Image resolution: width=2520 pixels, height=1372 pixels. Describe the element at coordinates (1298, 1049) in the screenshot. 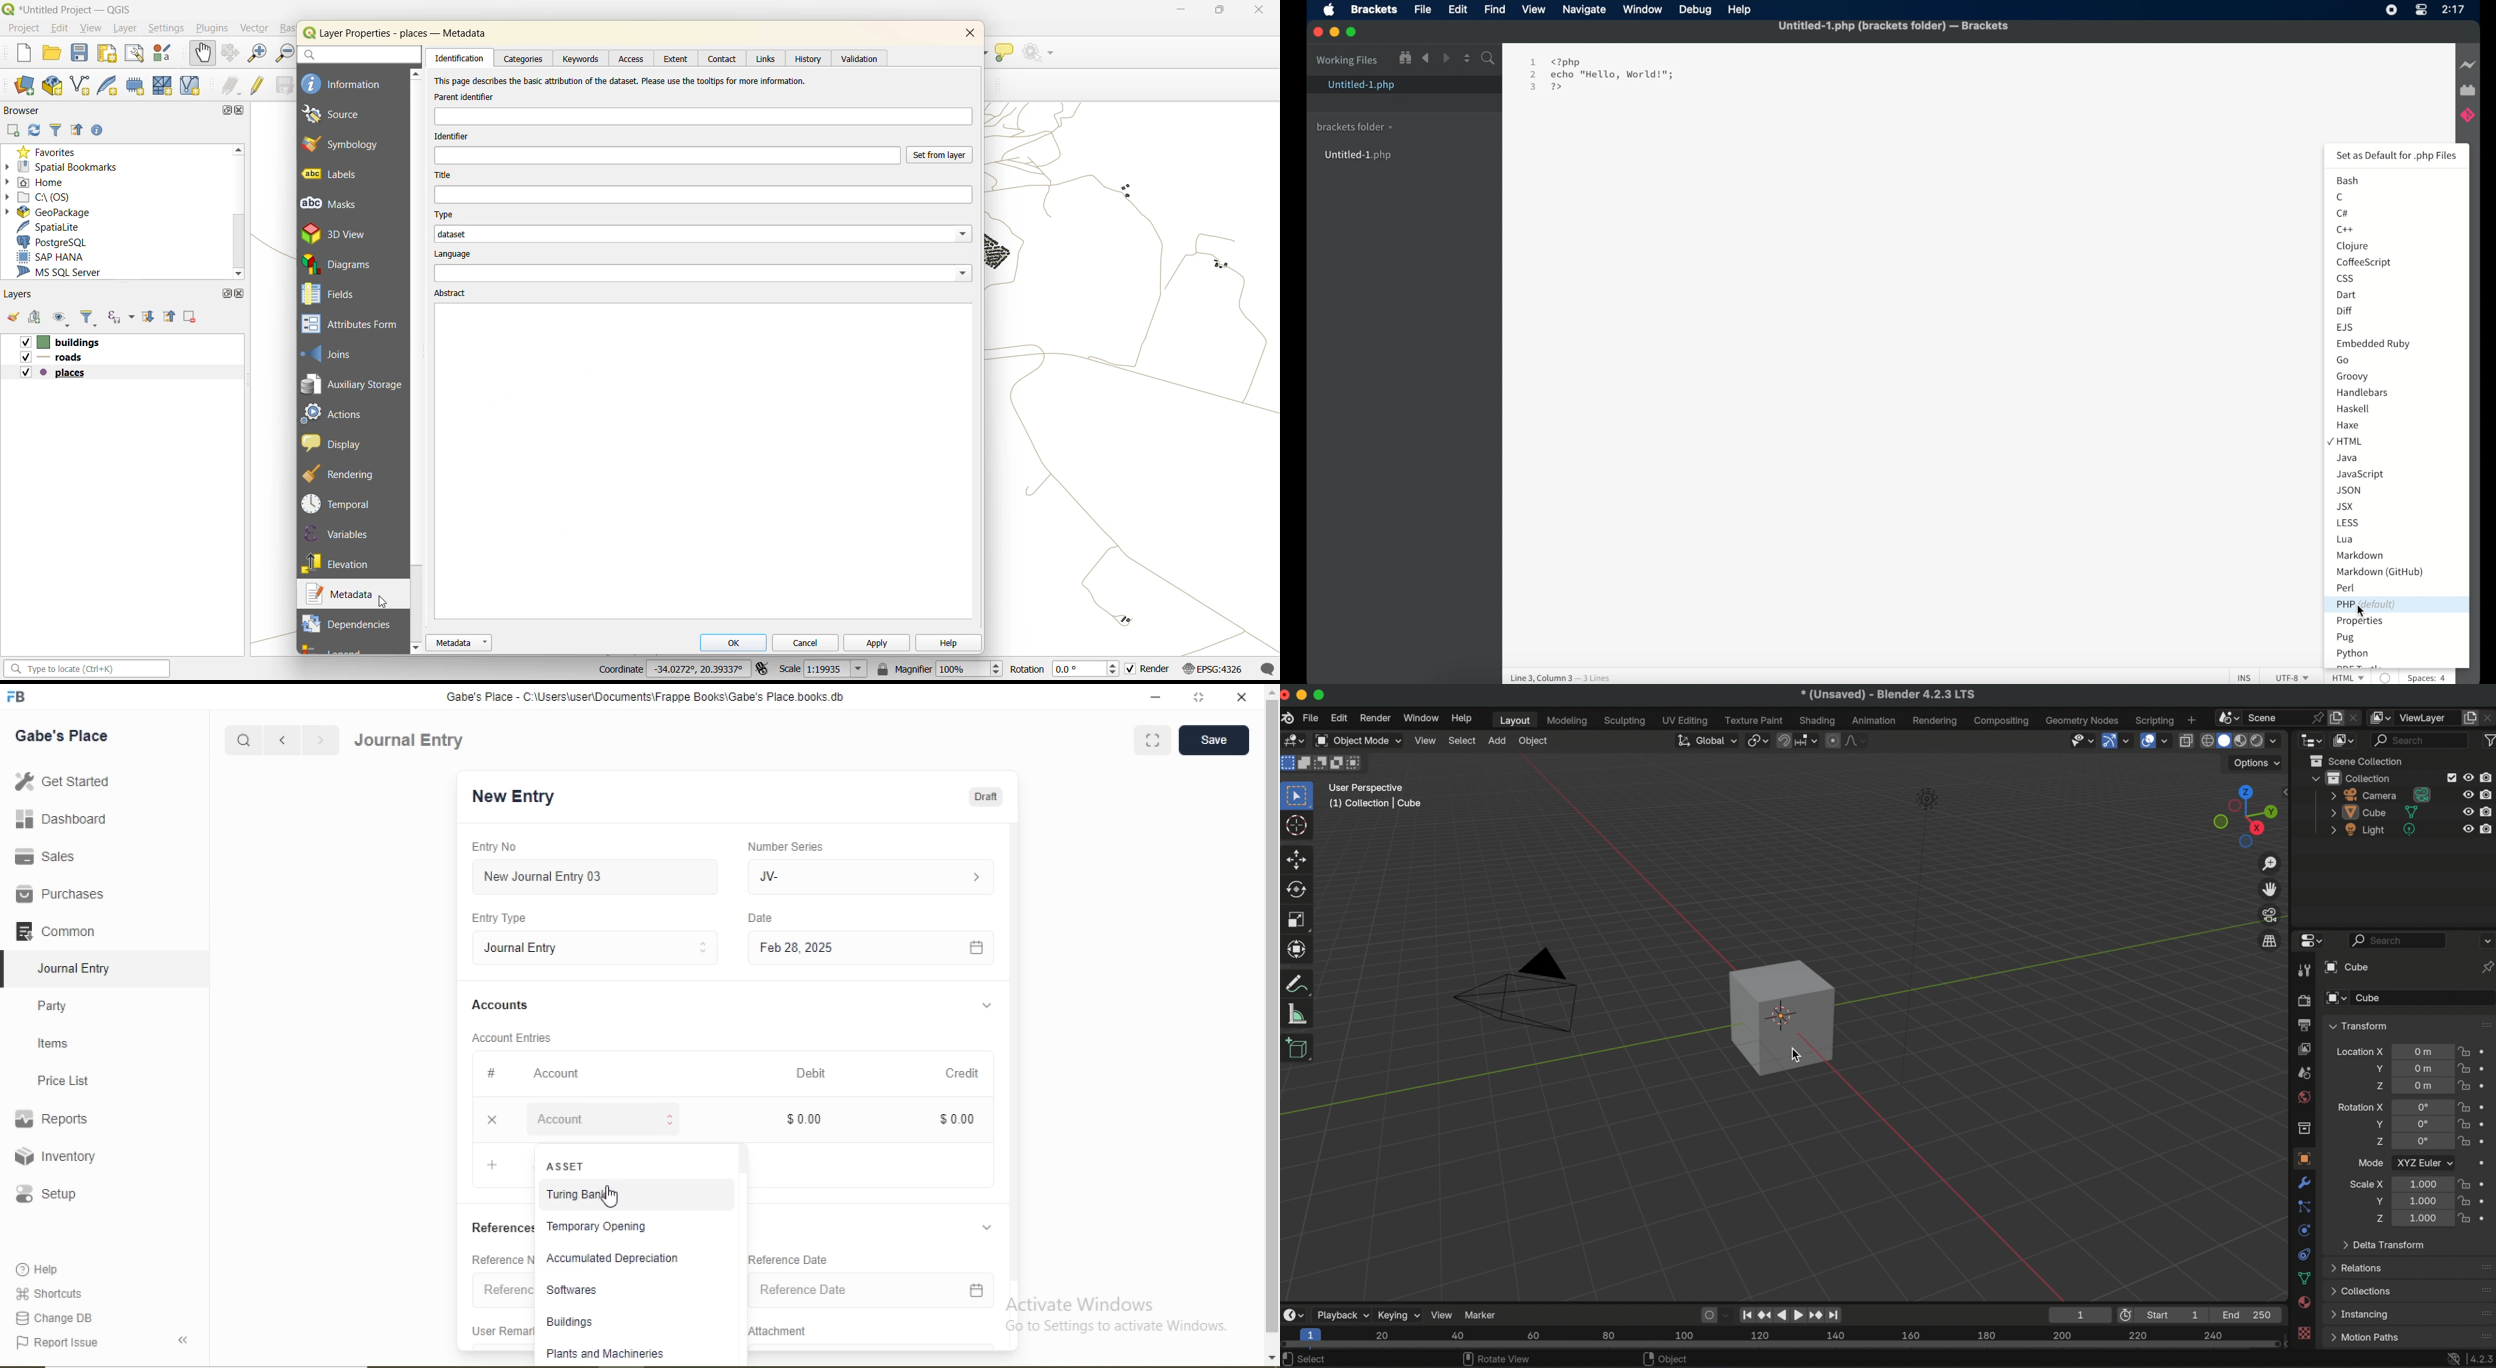

I see `add cube` at that location.